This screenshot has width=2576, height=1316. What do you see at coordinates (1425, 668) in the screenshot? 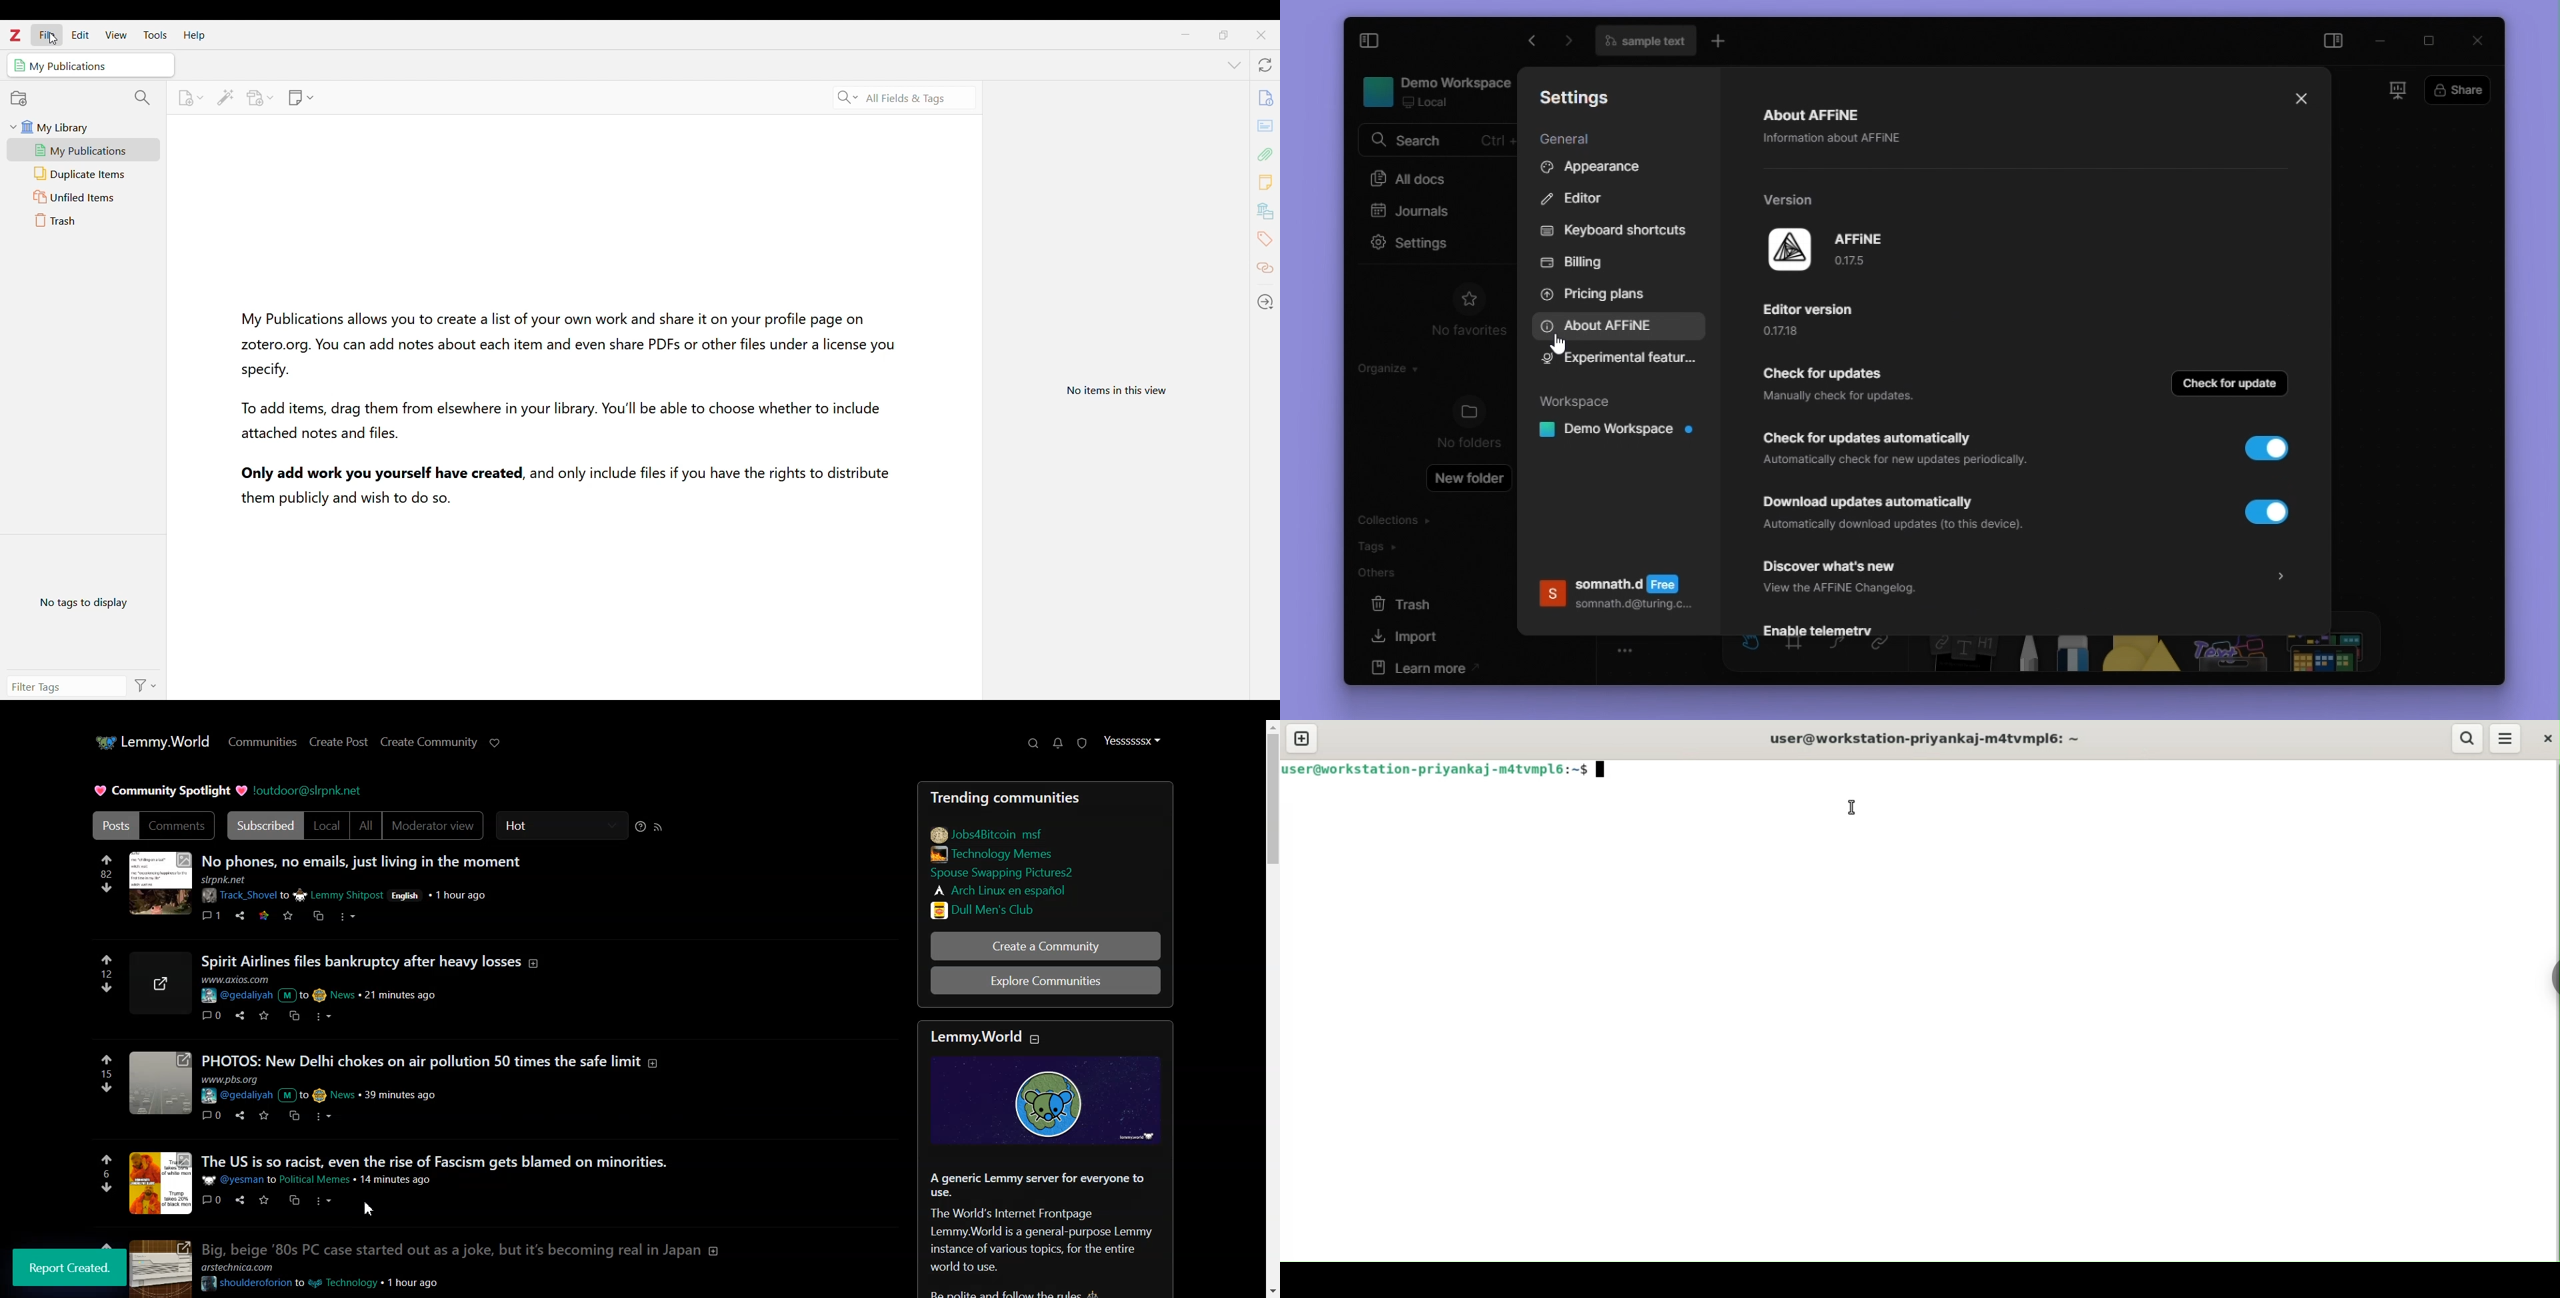
I see `learn more` at bounding box center [1425, 668].